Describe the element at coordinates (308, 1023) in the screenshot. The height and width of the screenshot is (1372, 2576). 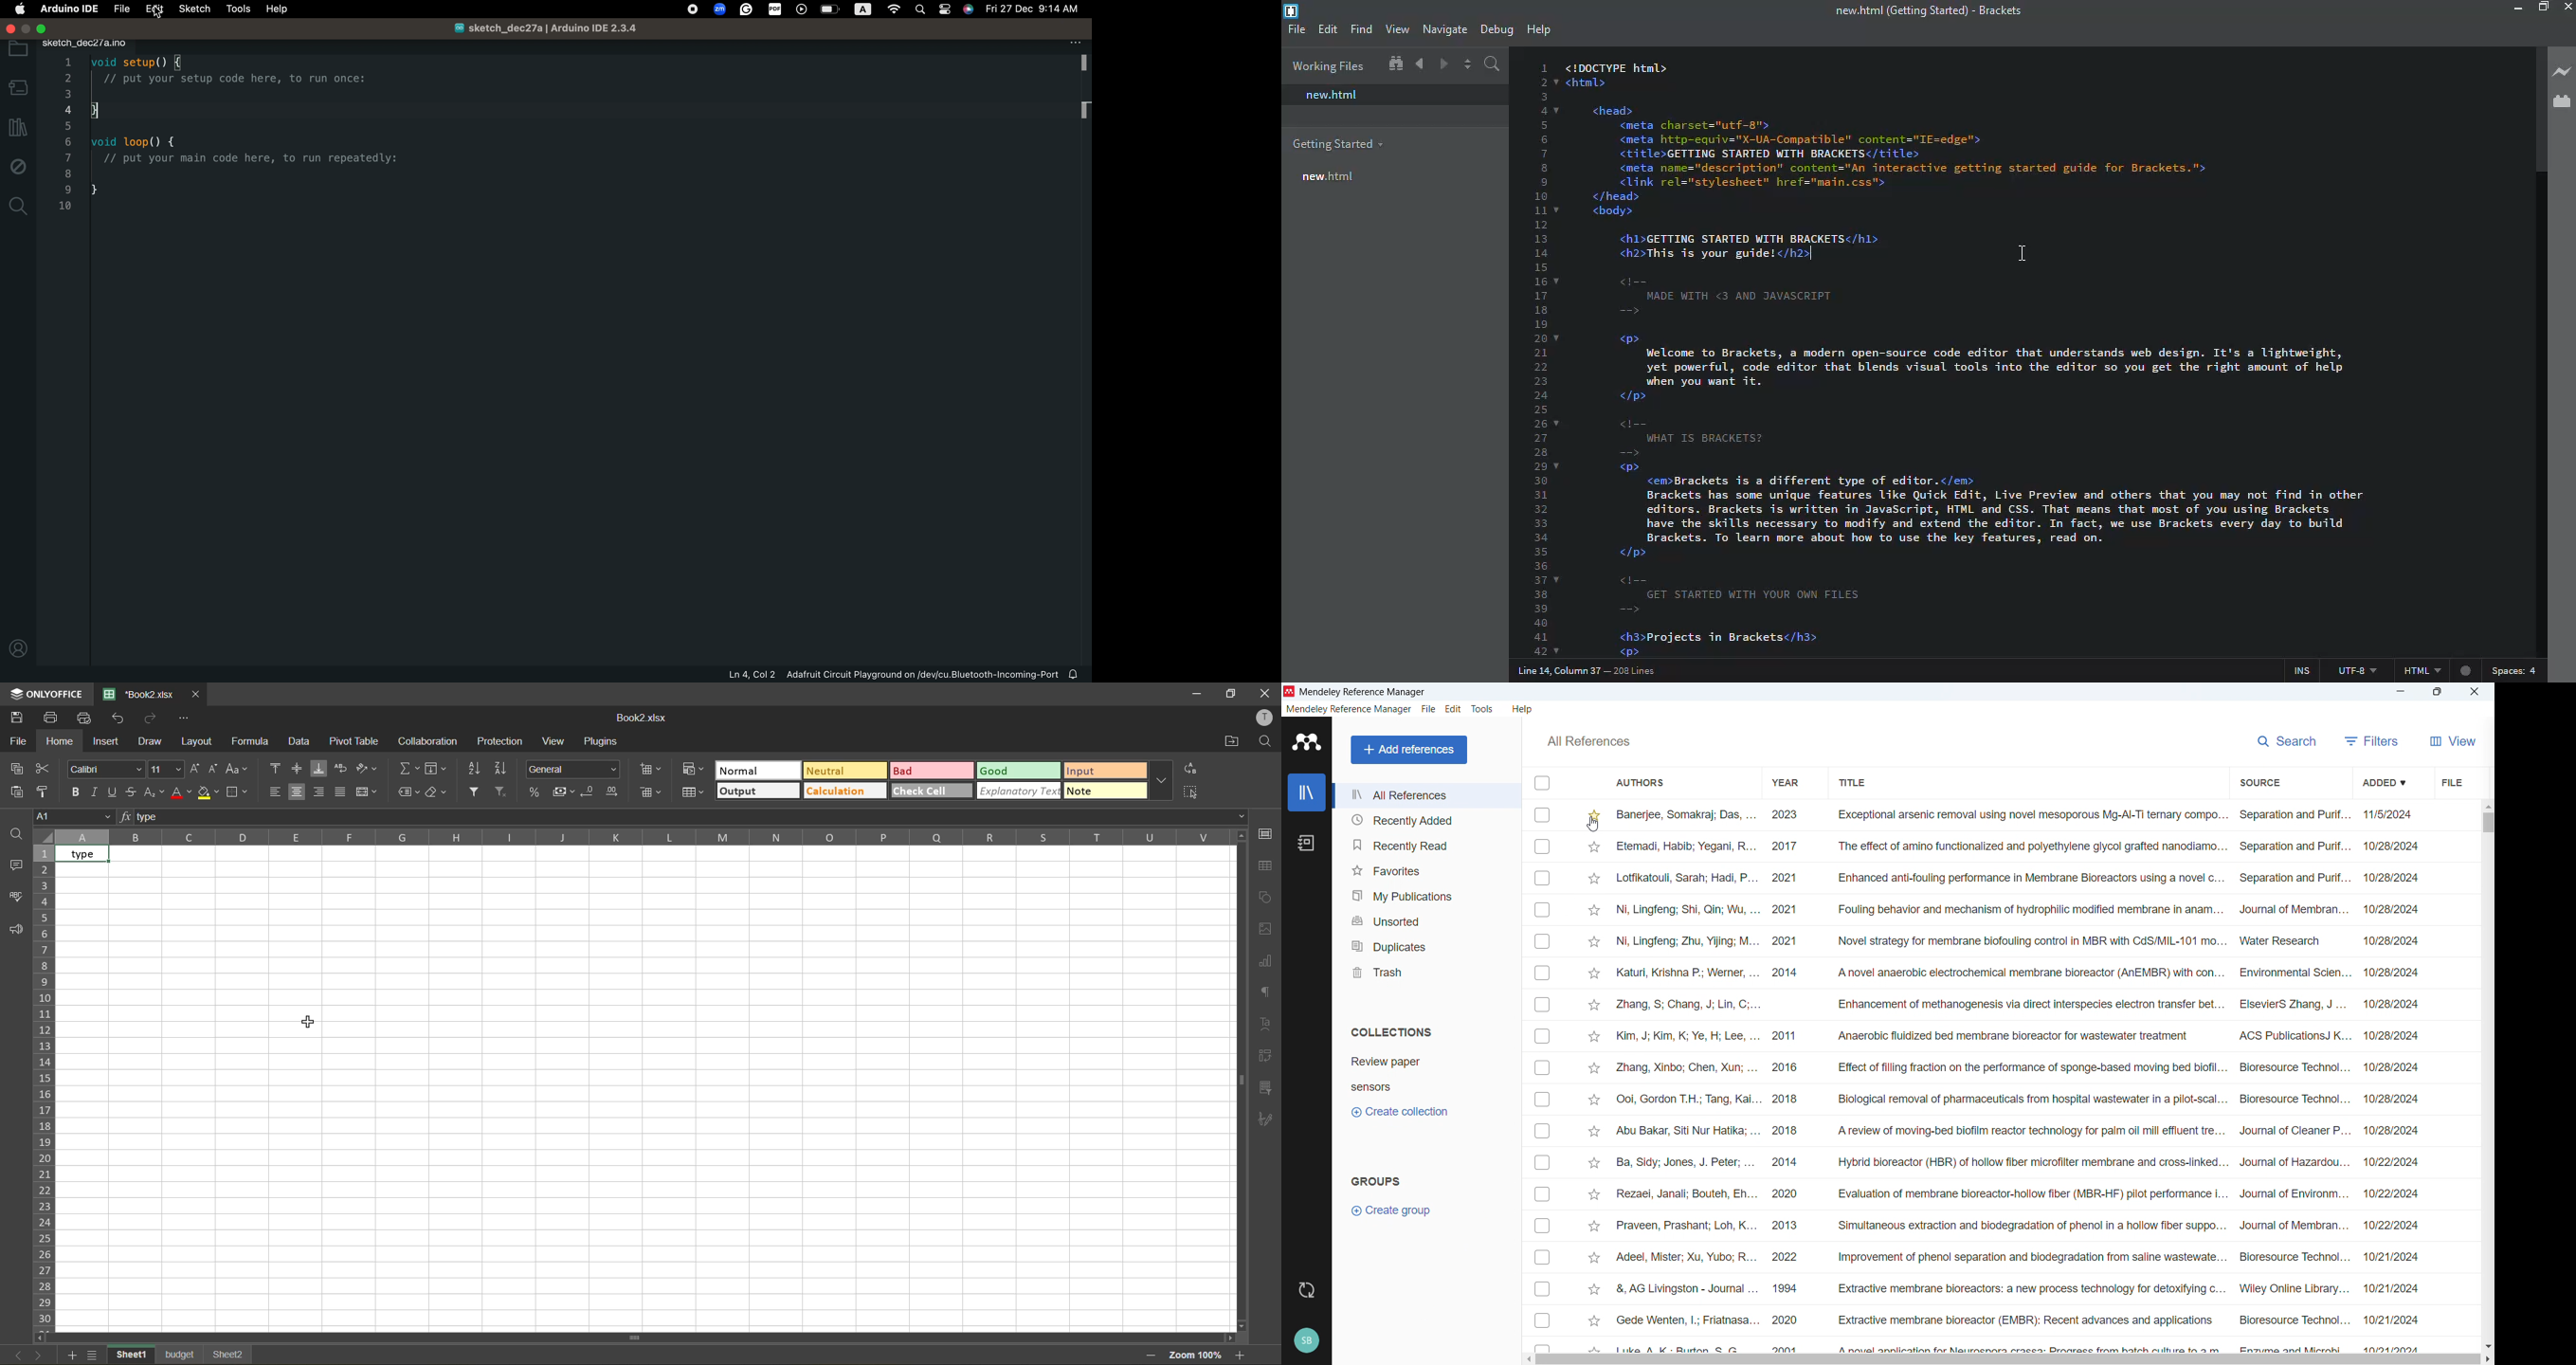
I see `cursor` at that location.